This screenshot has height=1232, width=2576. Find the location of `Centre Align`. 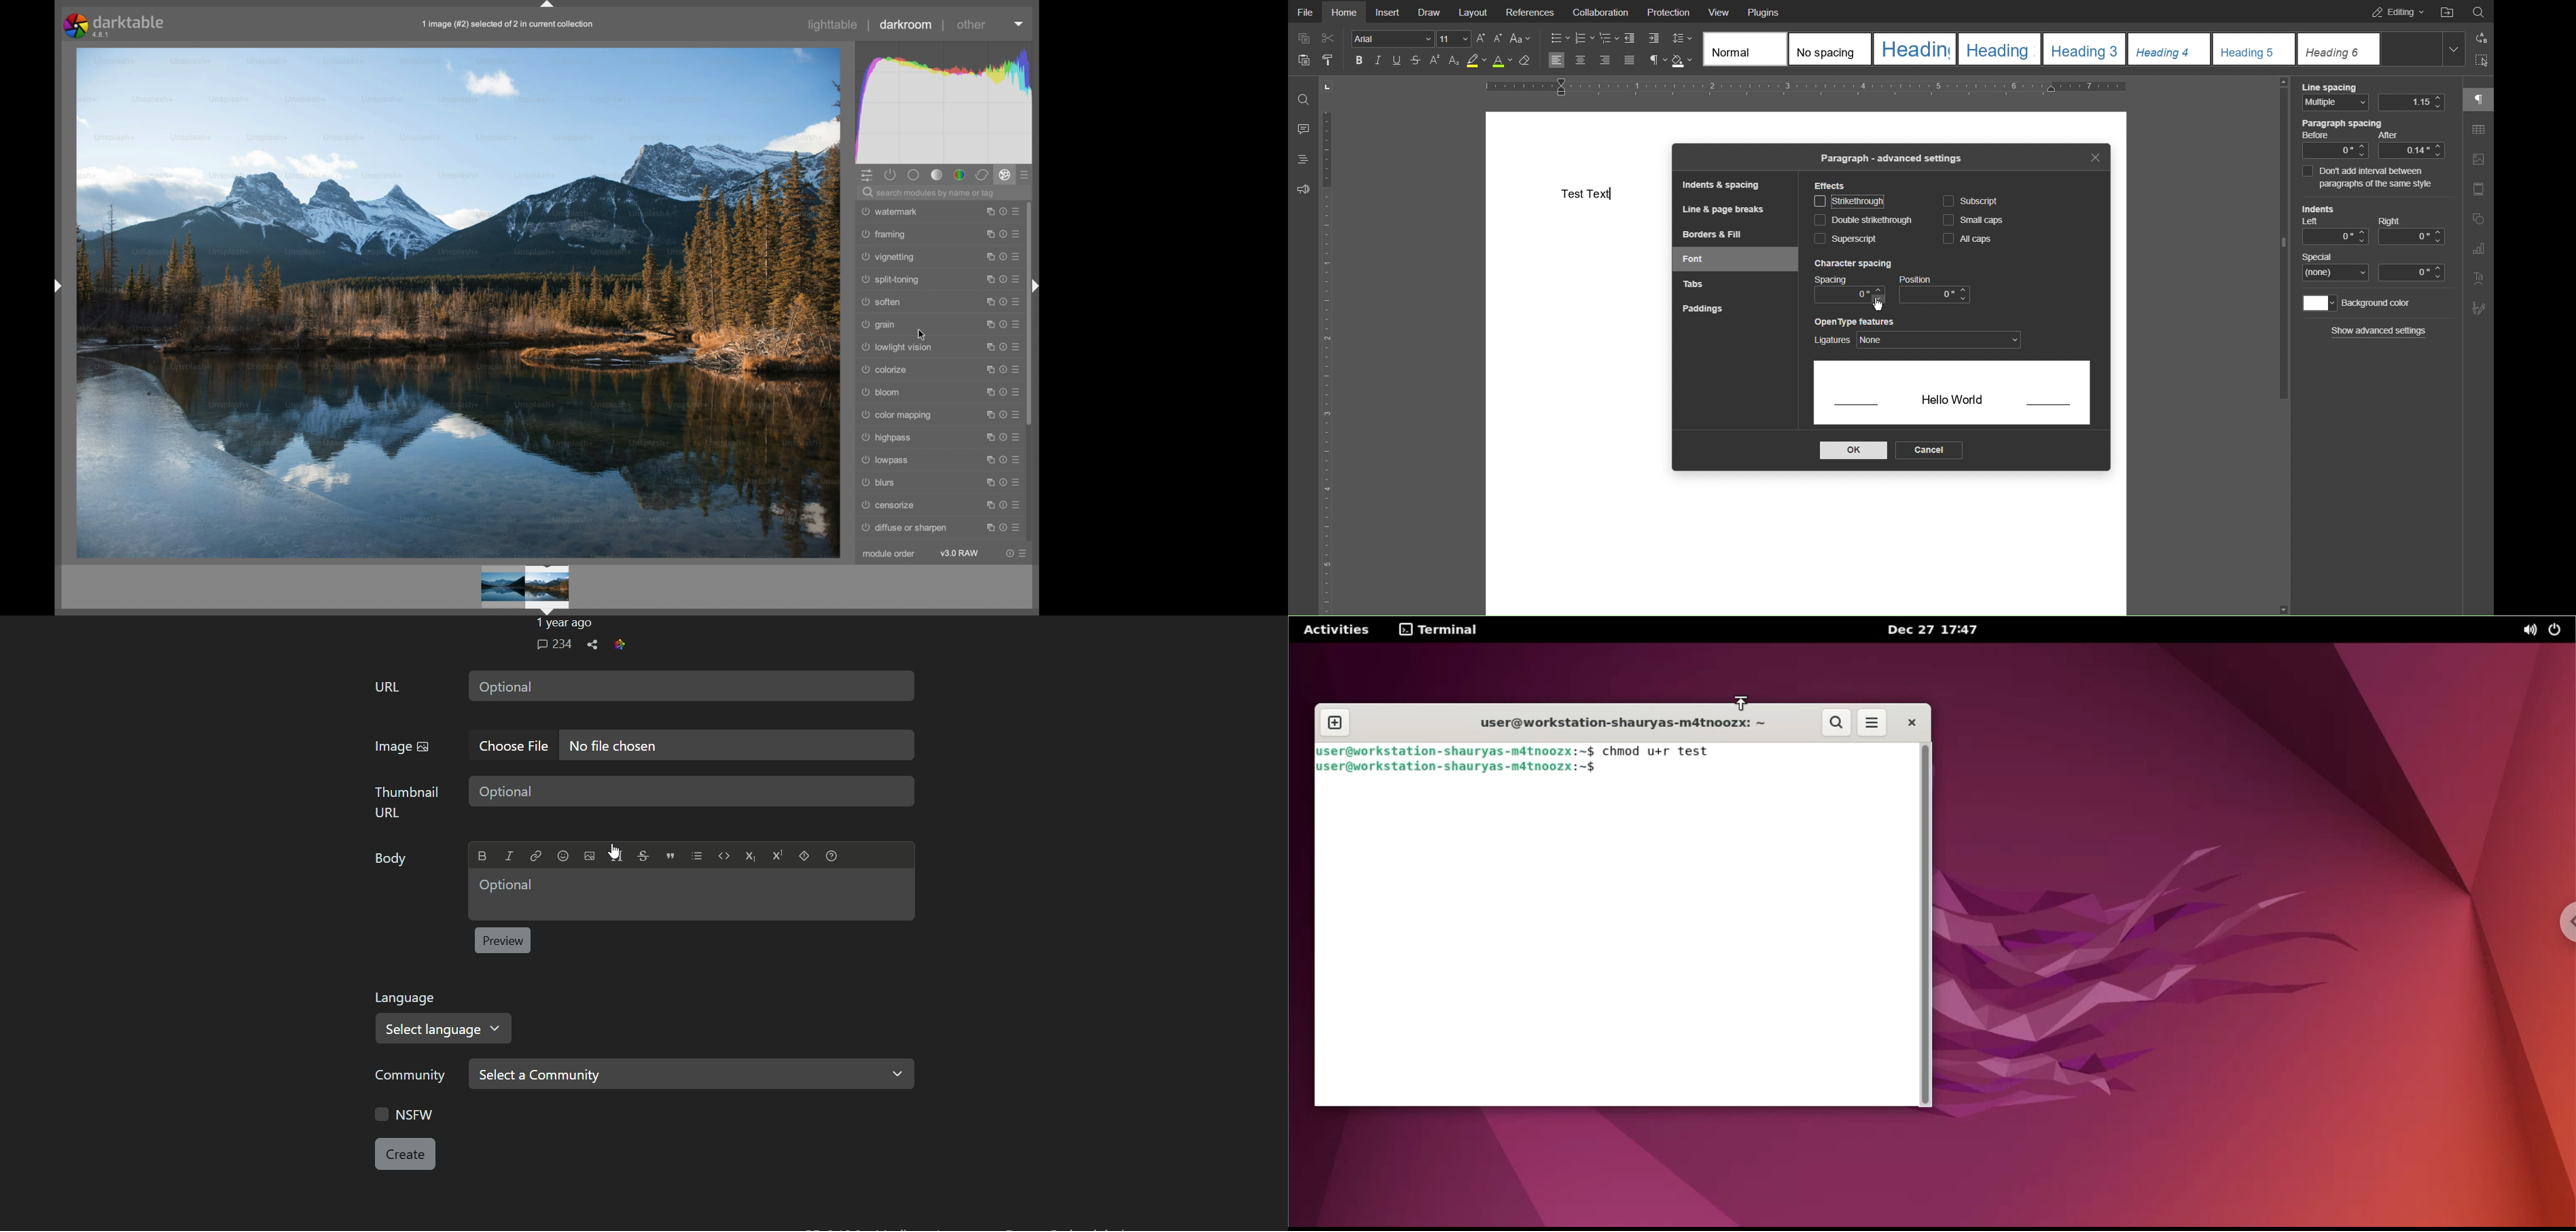

Centre Align is located at coordinates (1582, 61).